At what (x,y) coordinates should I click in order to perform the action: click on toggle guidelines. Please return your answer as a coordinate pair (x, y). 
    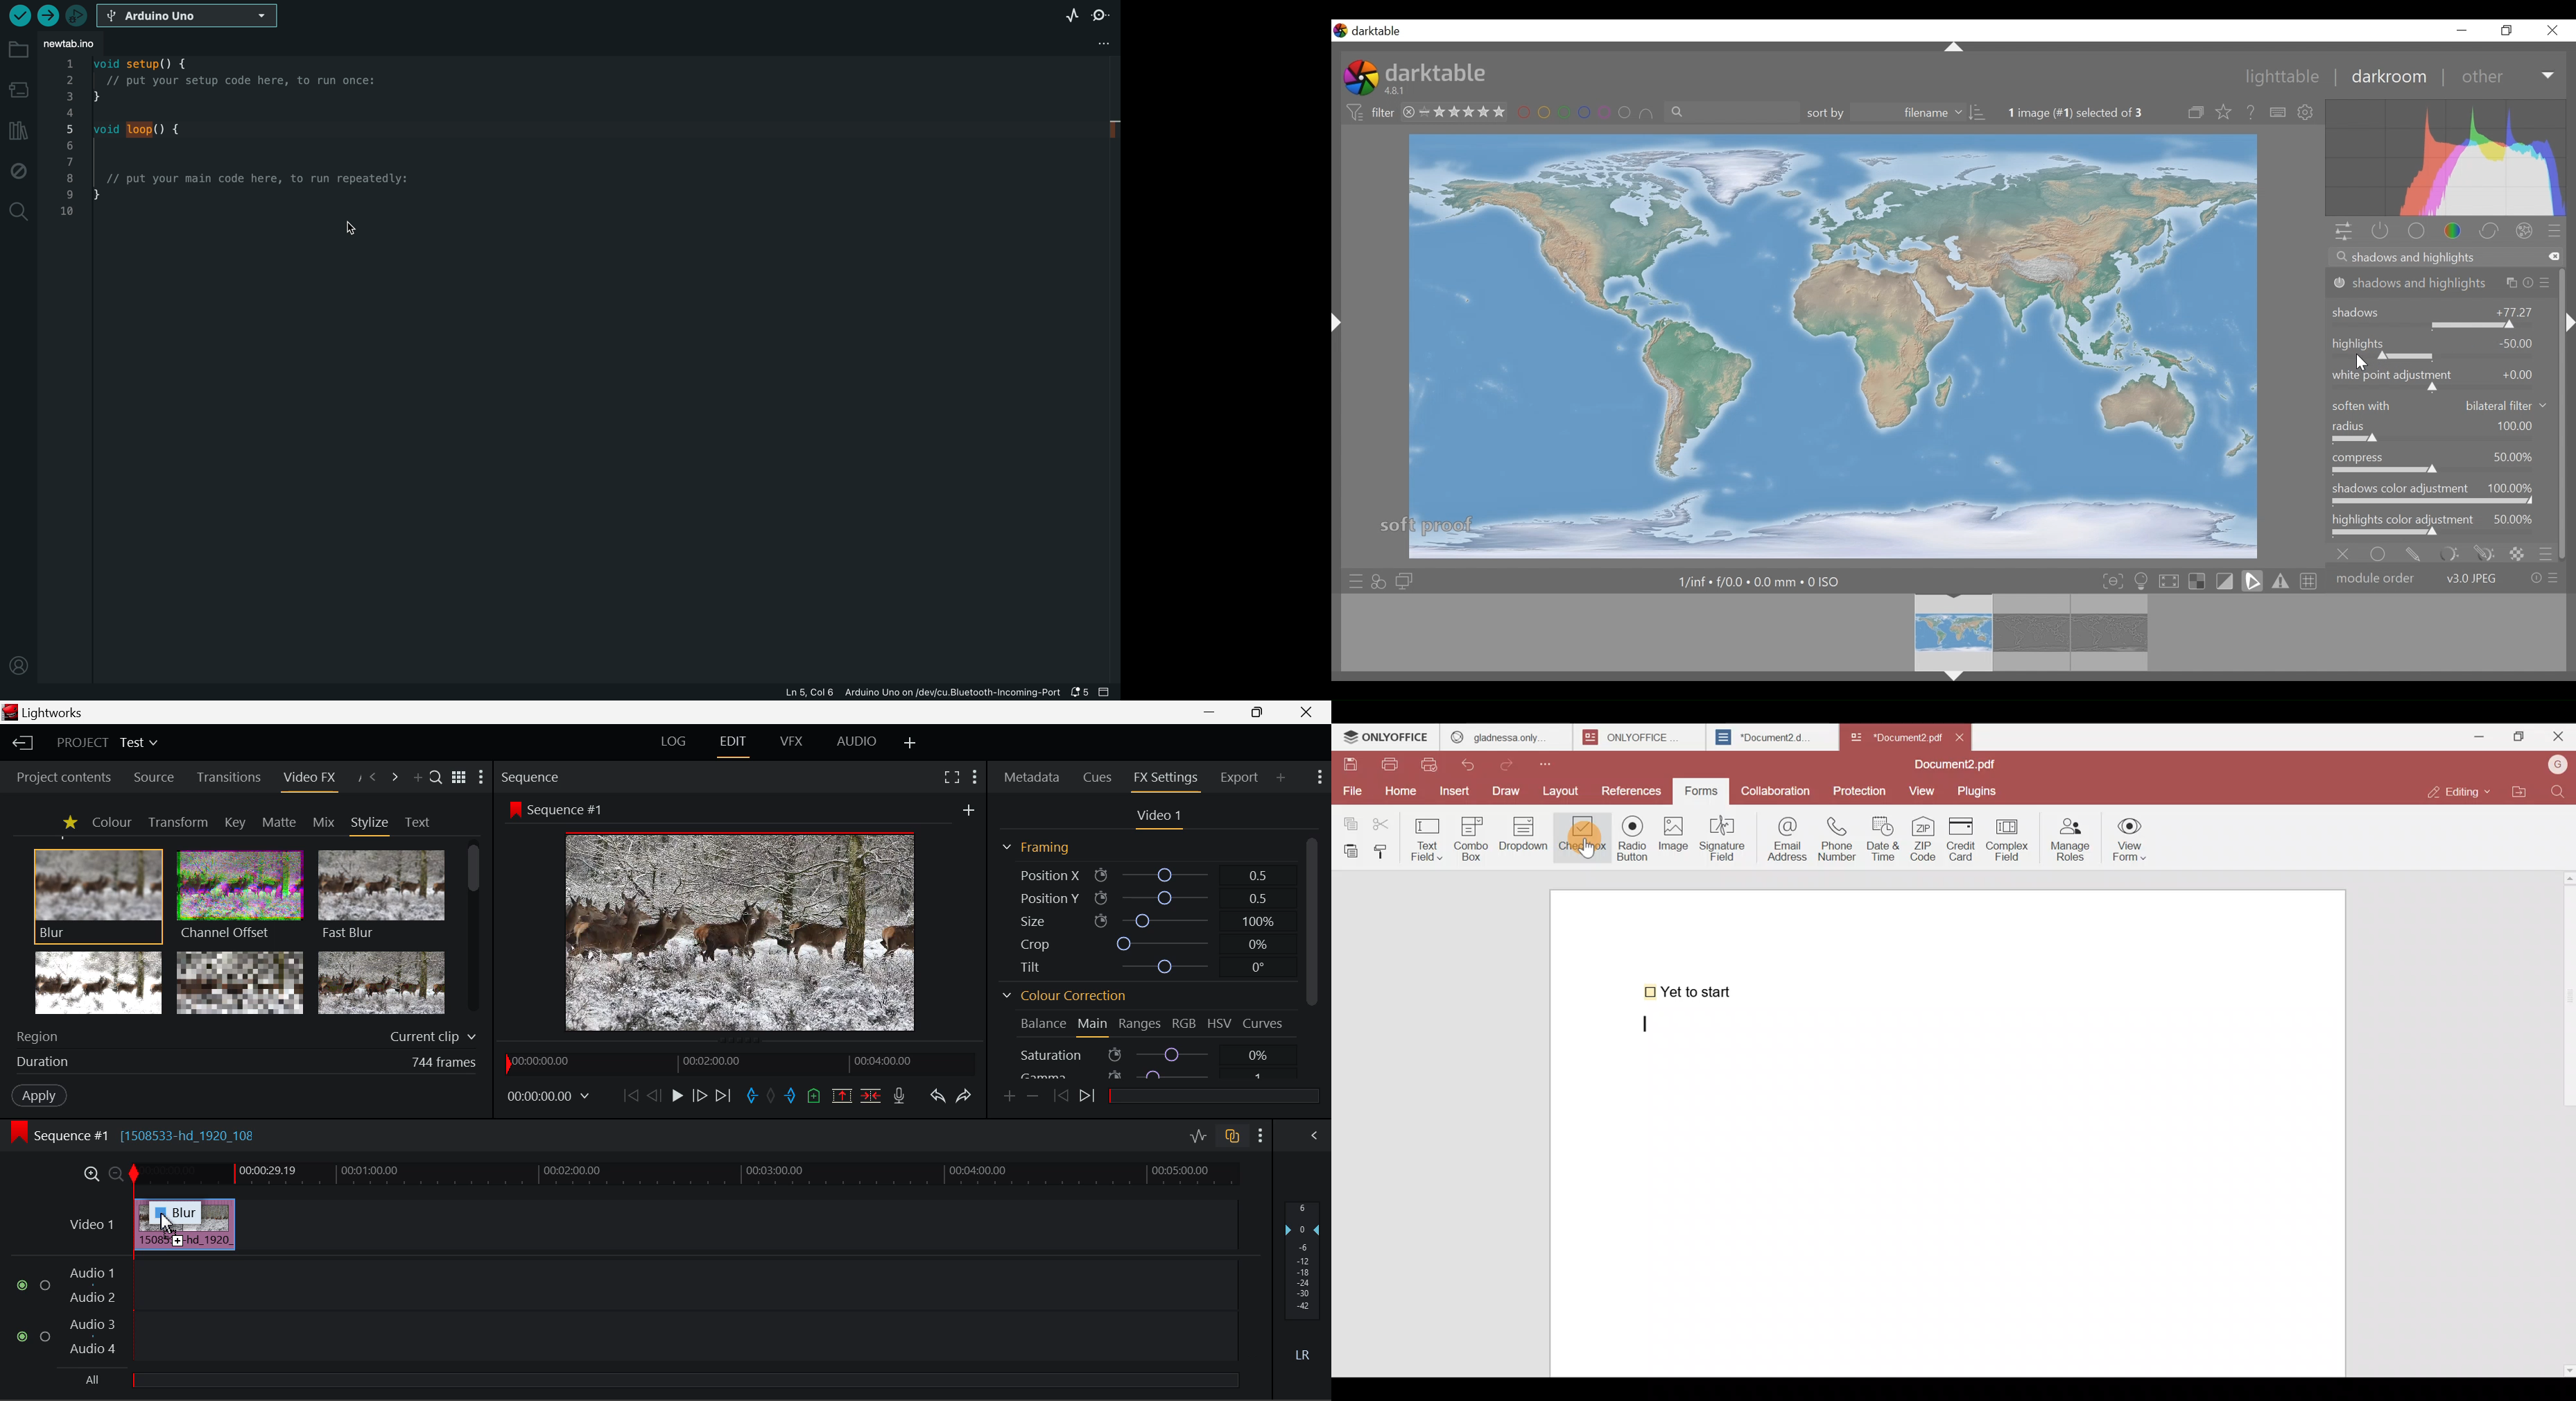
    Looking at the image, I should click on (2307, 581).